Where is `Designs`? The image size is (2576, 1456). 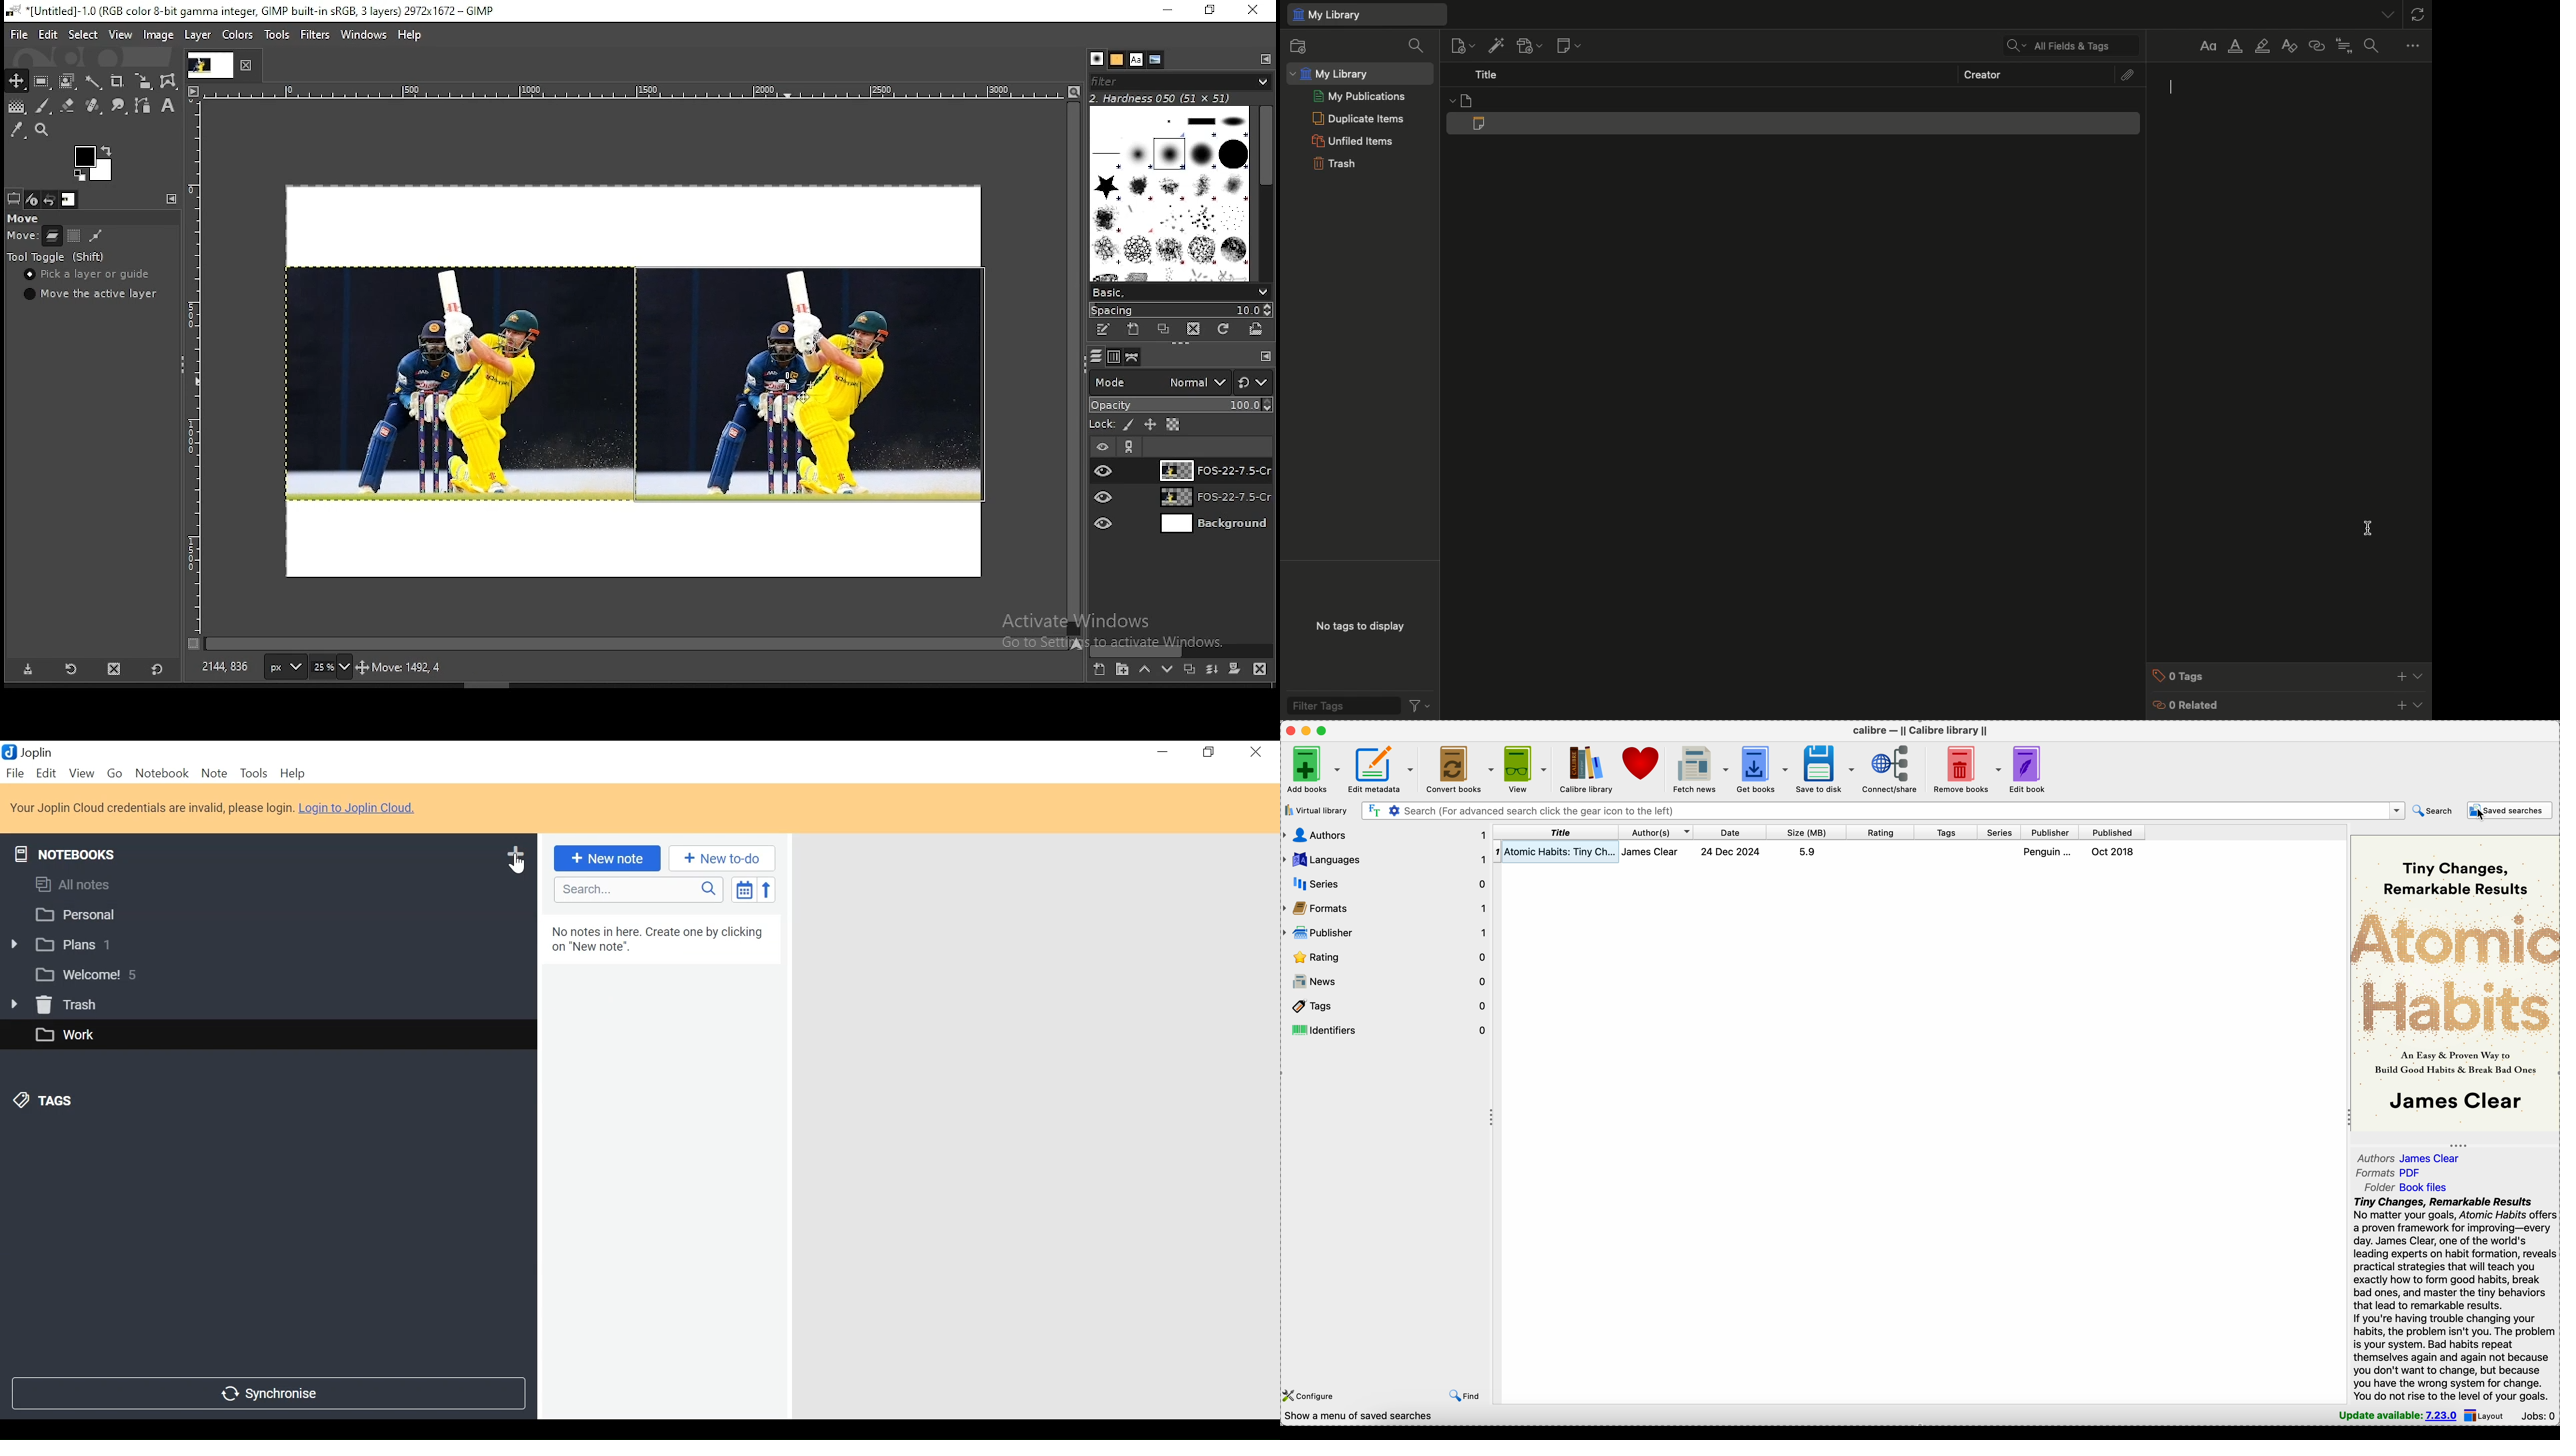
Designs is located at coordinates (1171, 192).